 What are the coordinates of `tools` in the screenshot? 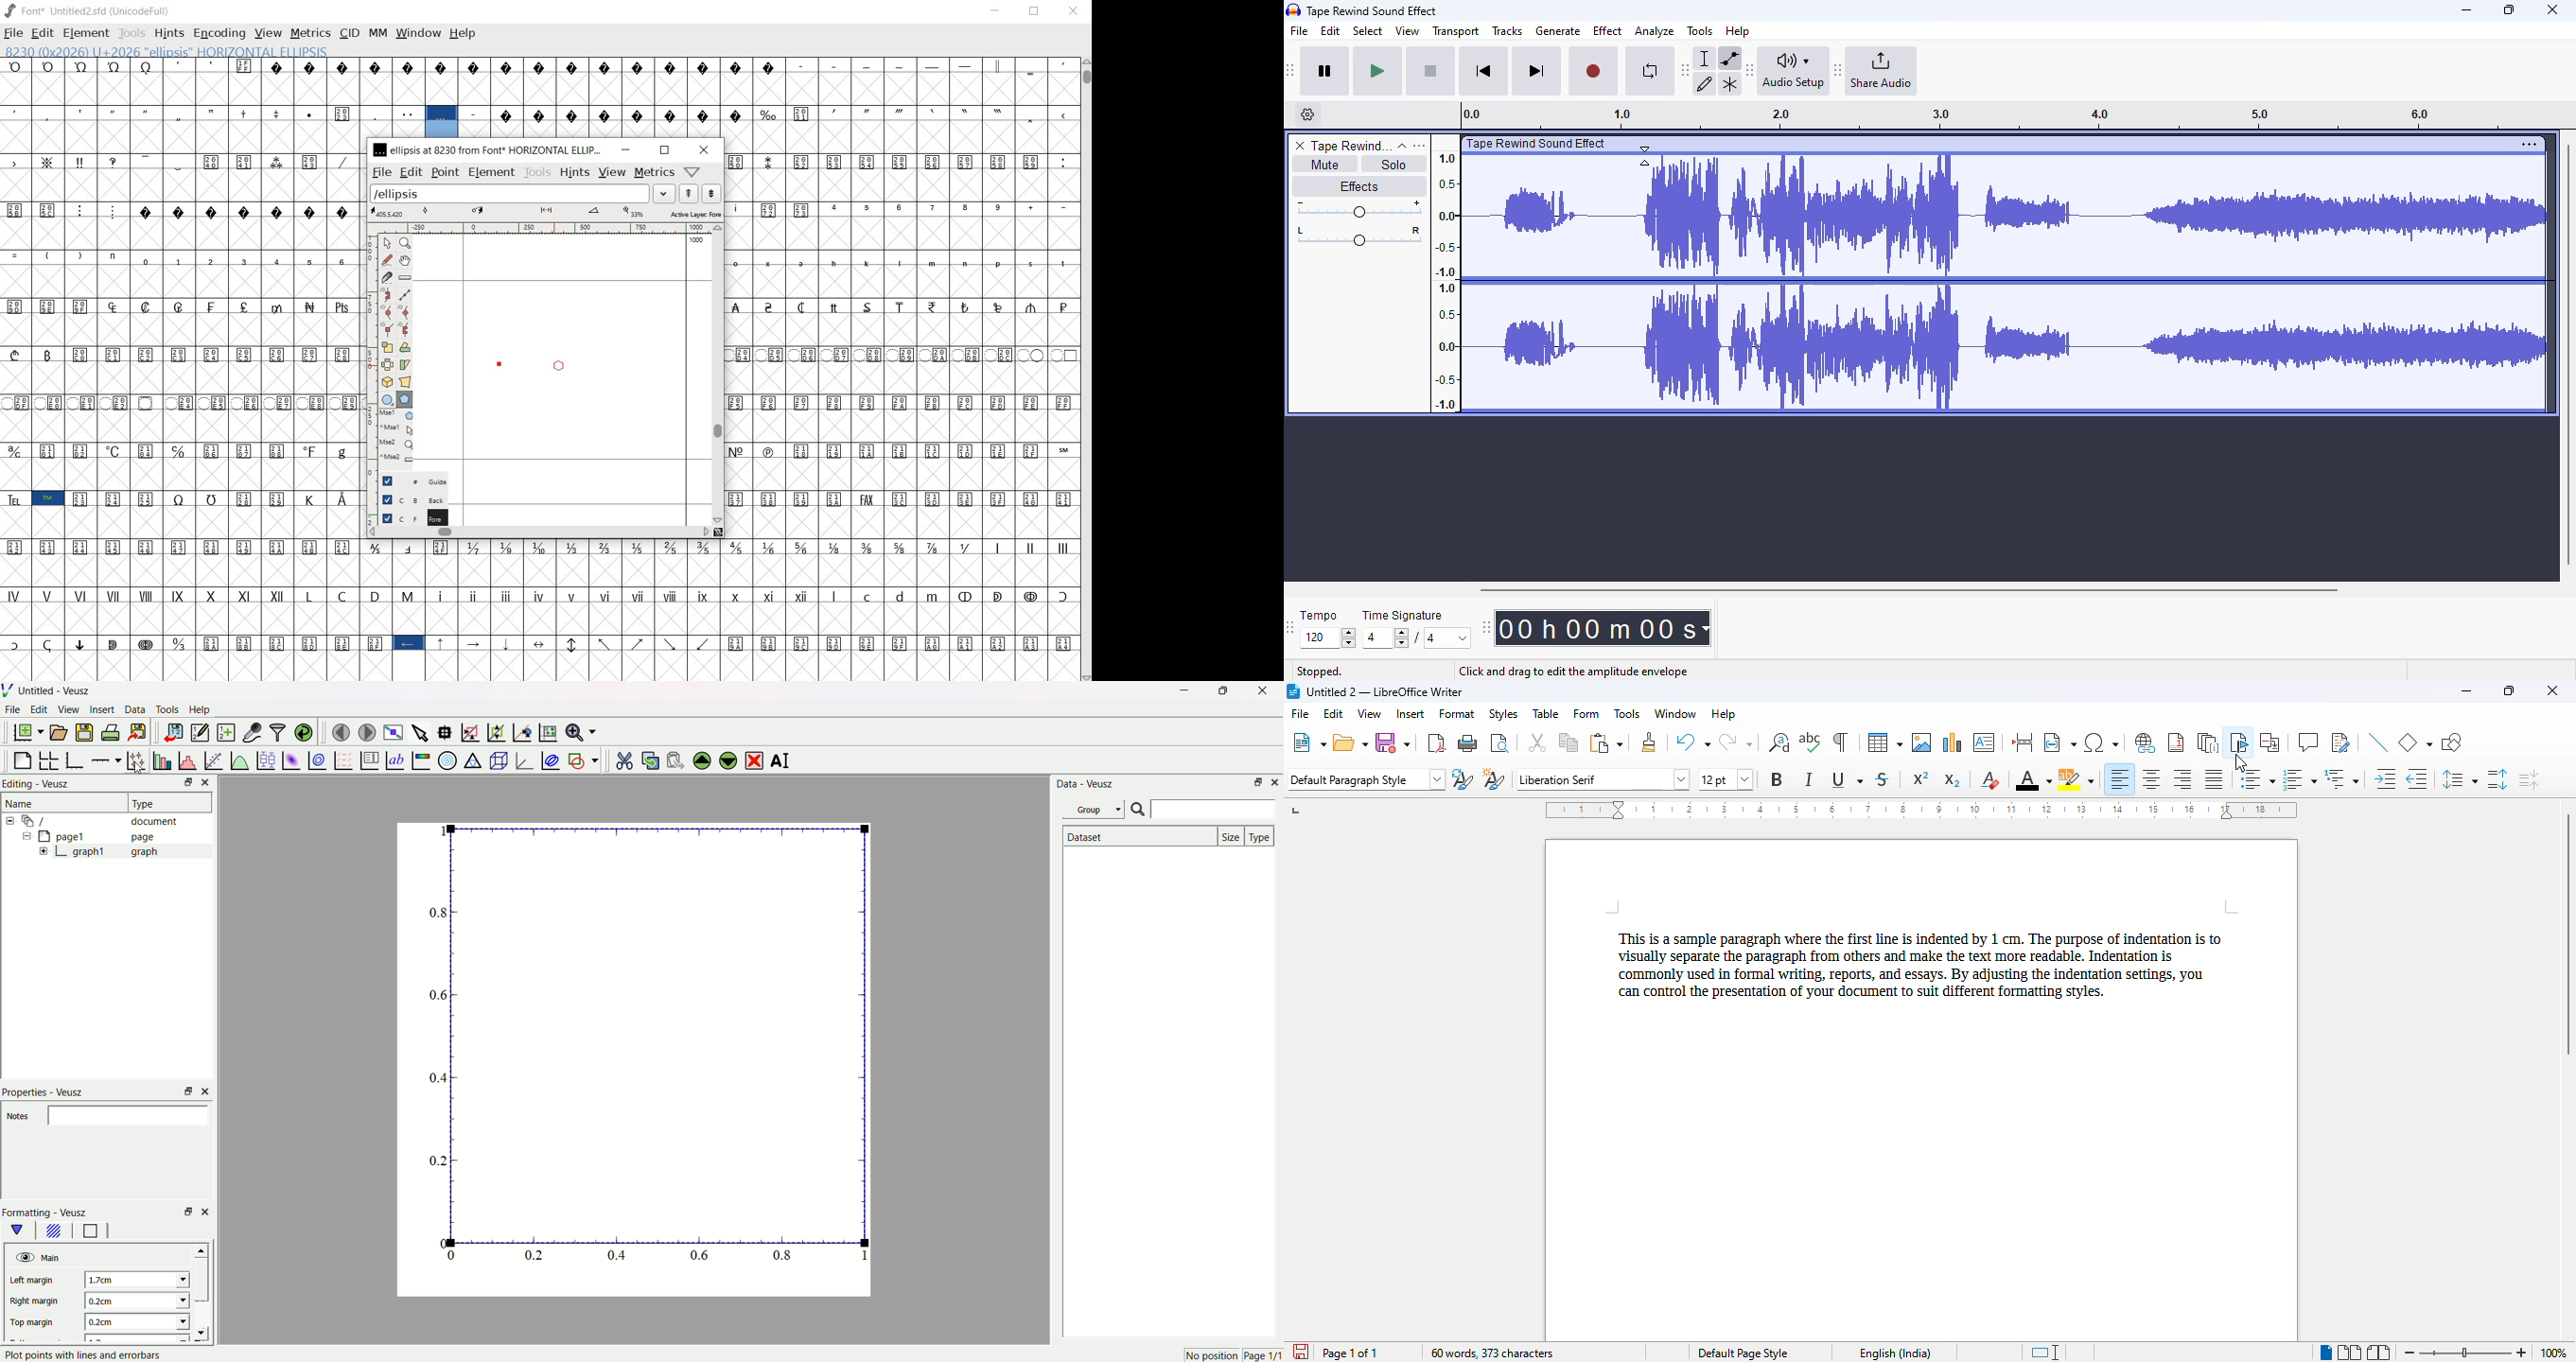 It's located at (538, 172).